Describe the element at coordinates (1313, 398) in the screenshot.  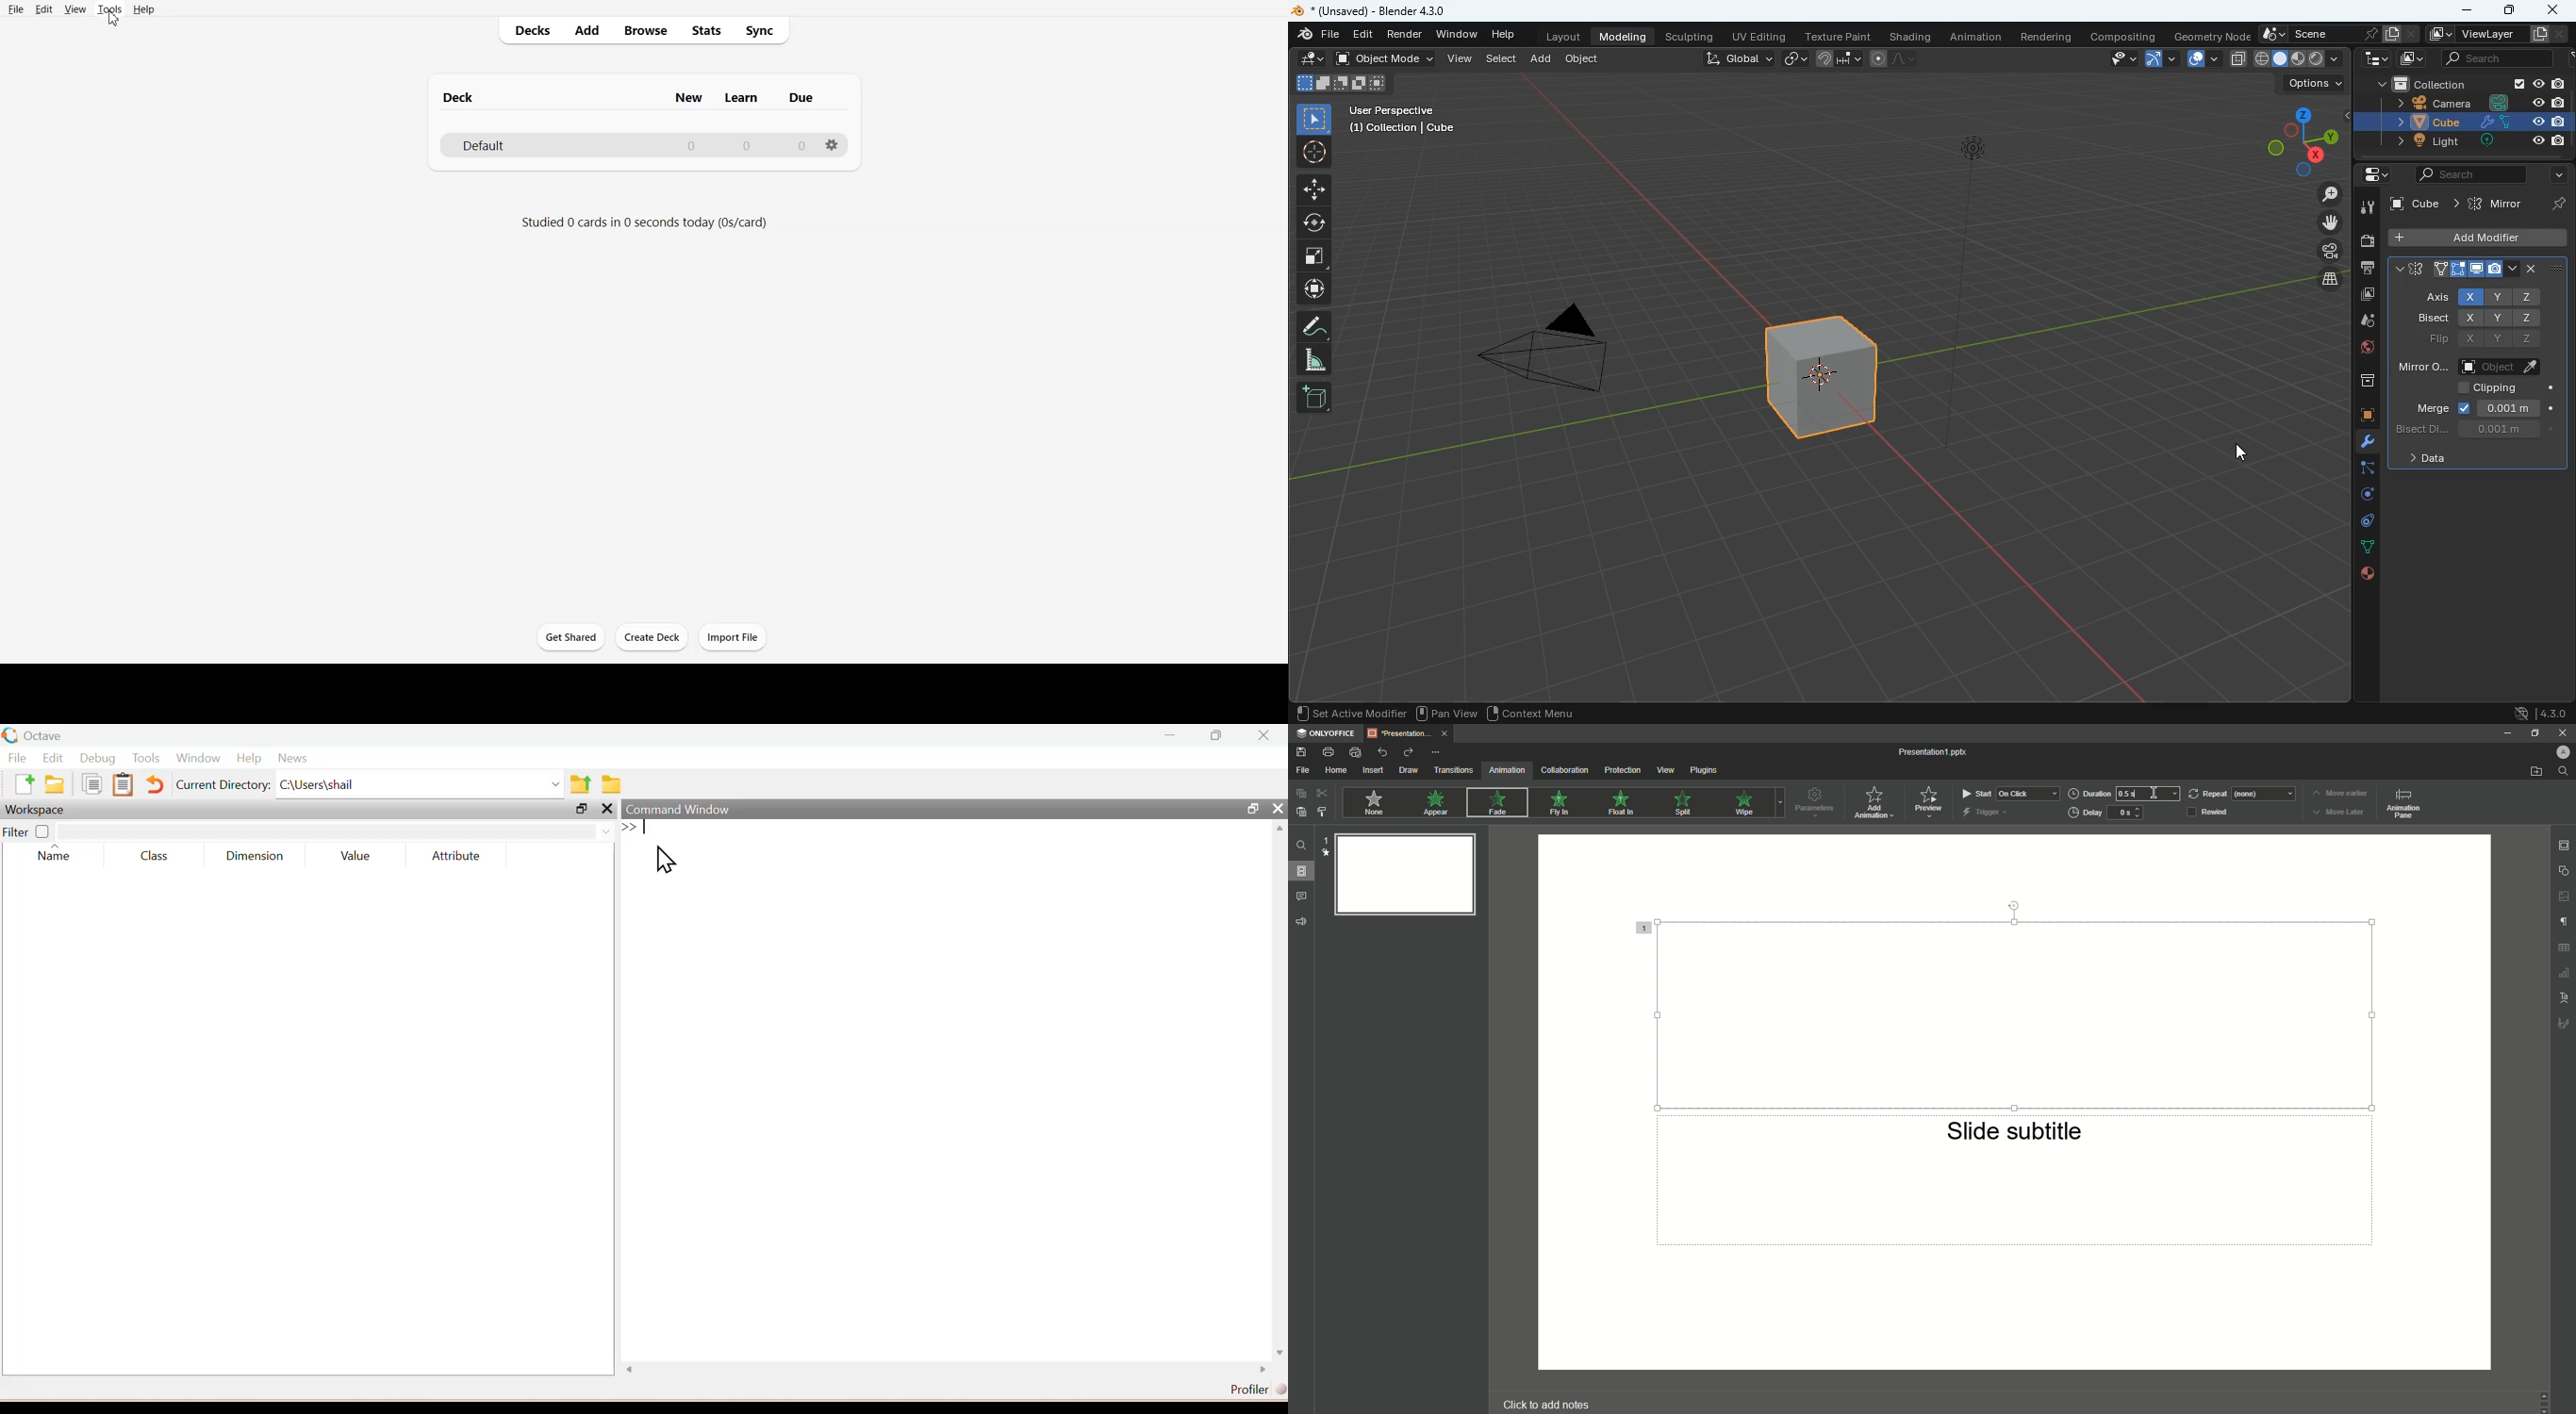
I see `add` at that location.